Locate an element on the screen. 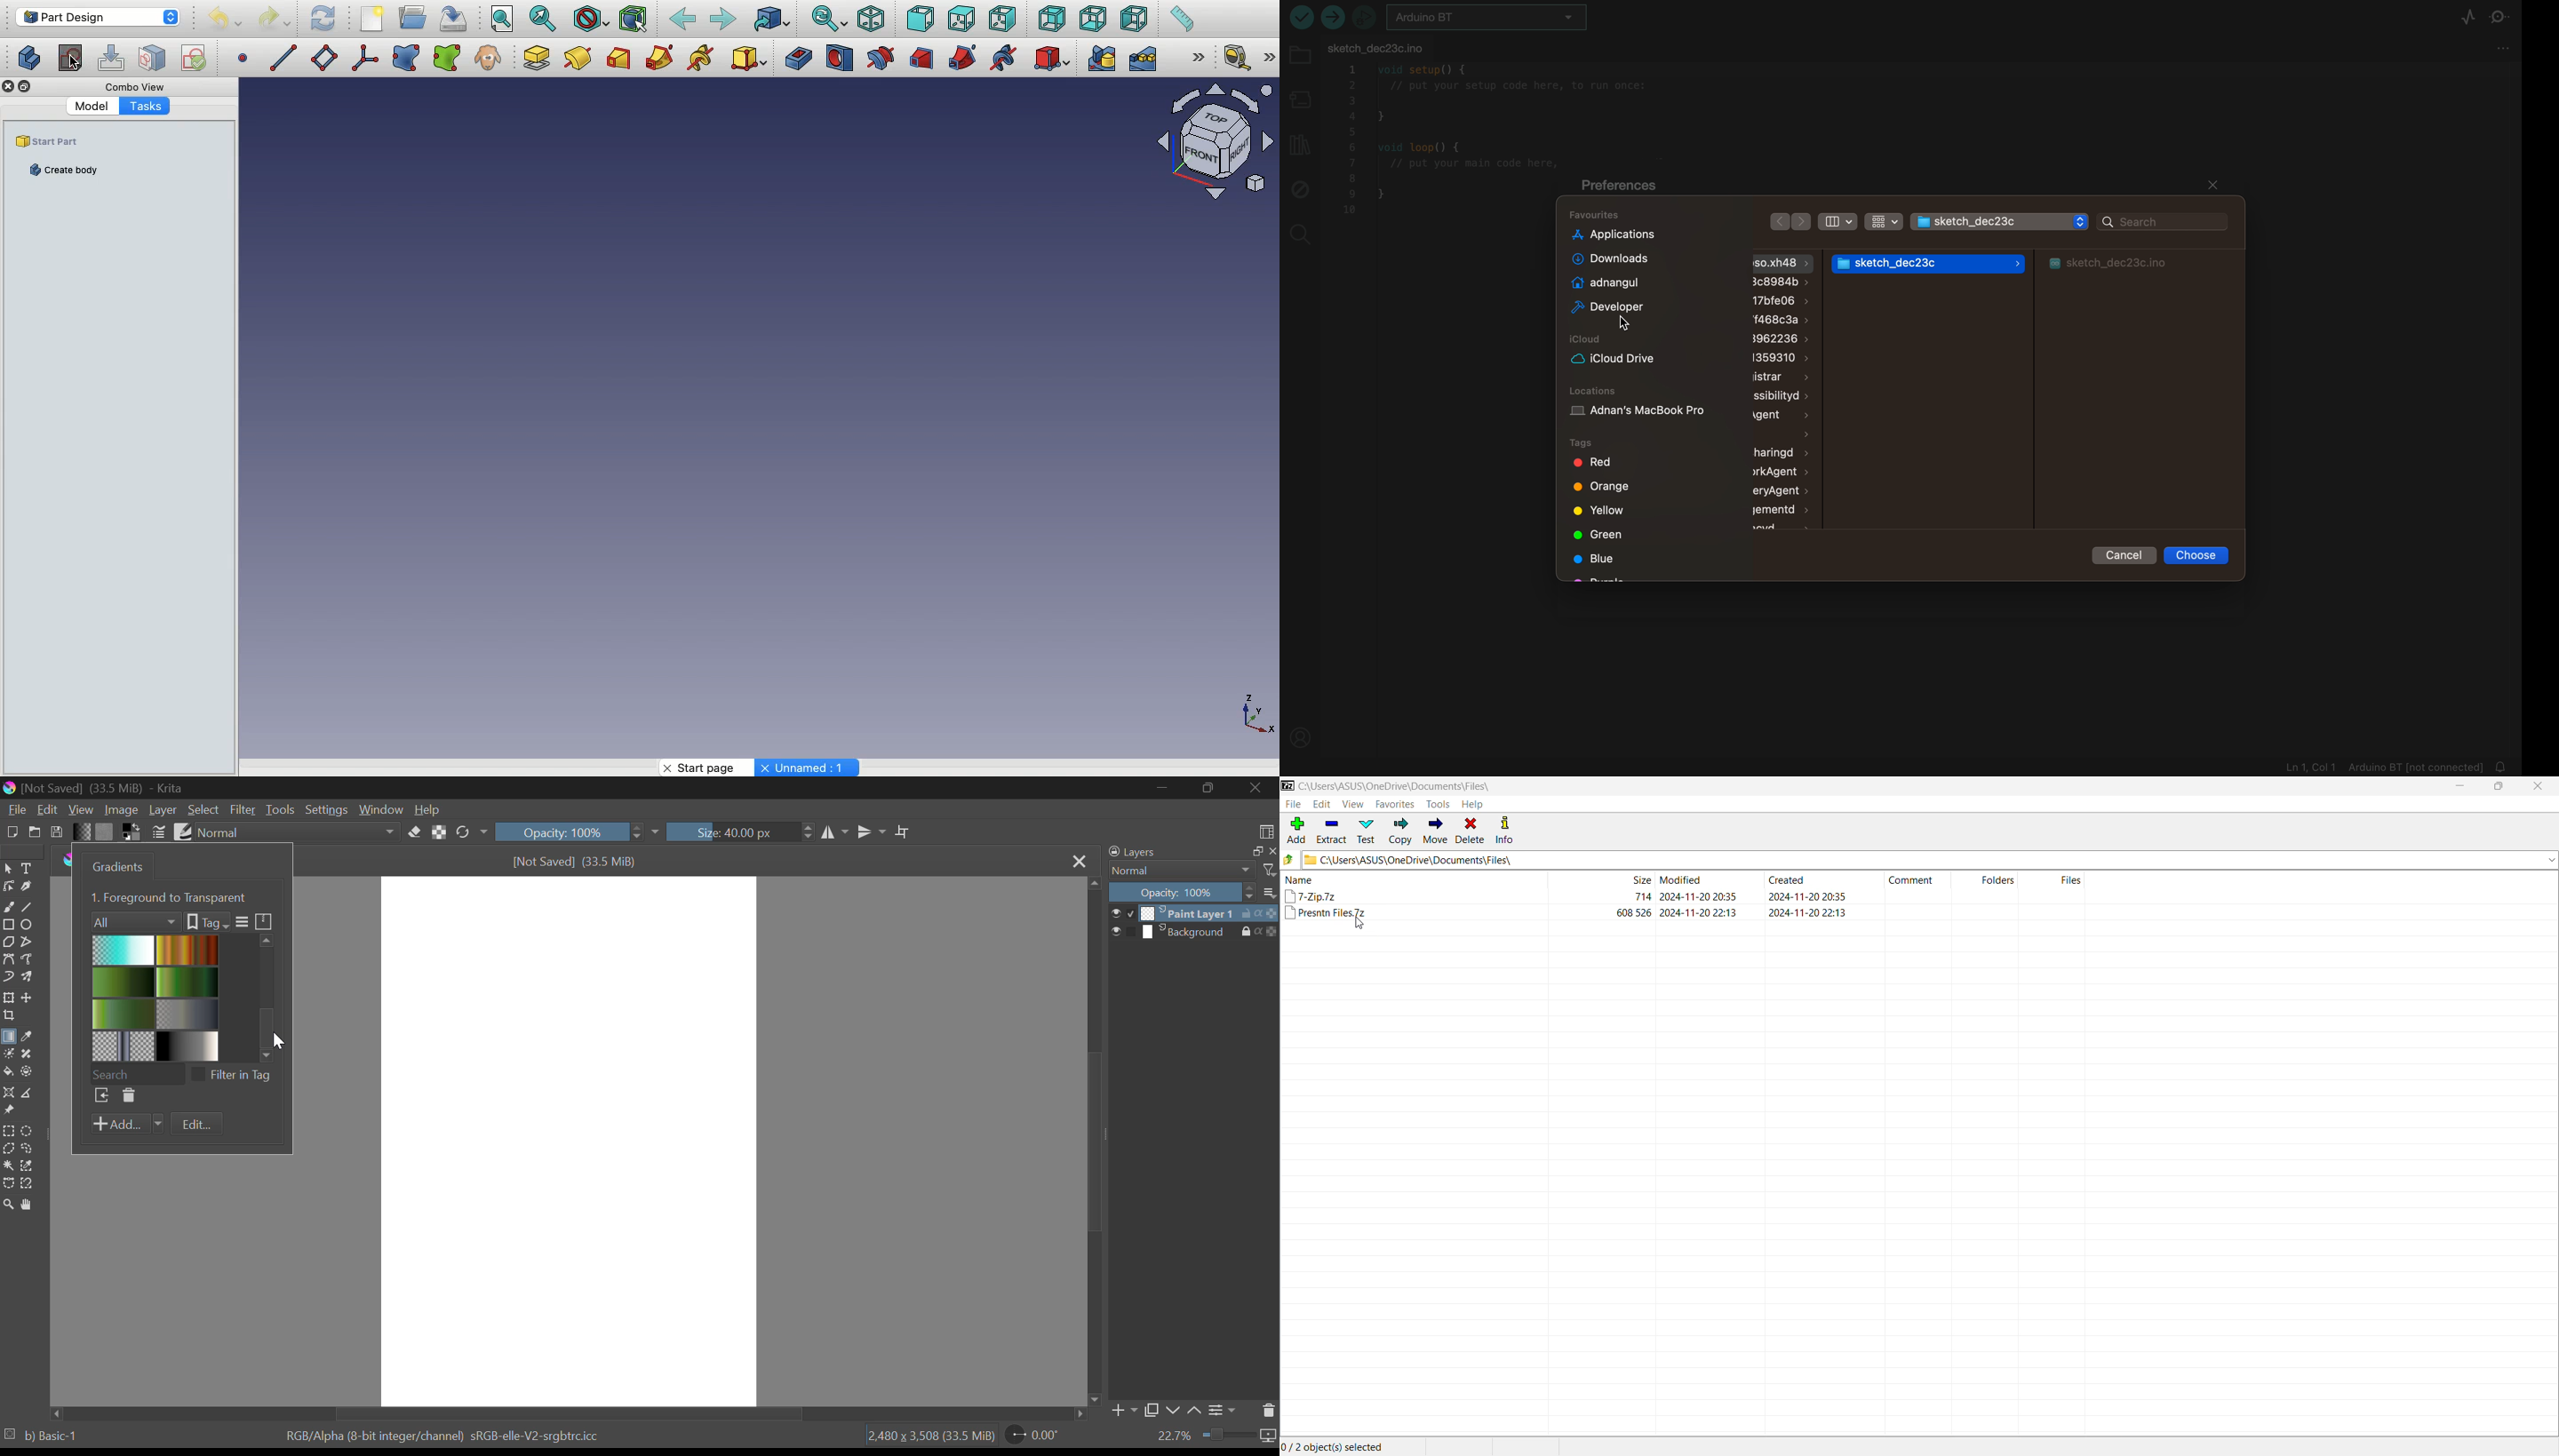  Minimize is located at coordinates (2464, 786).